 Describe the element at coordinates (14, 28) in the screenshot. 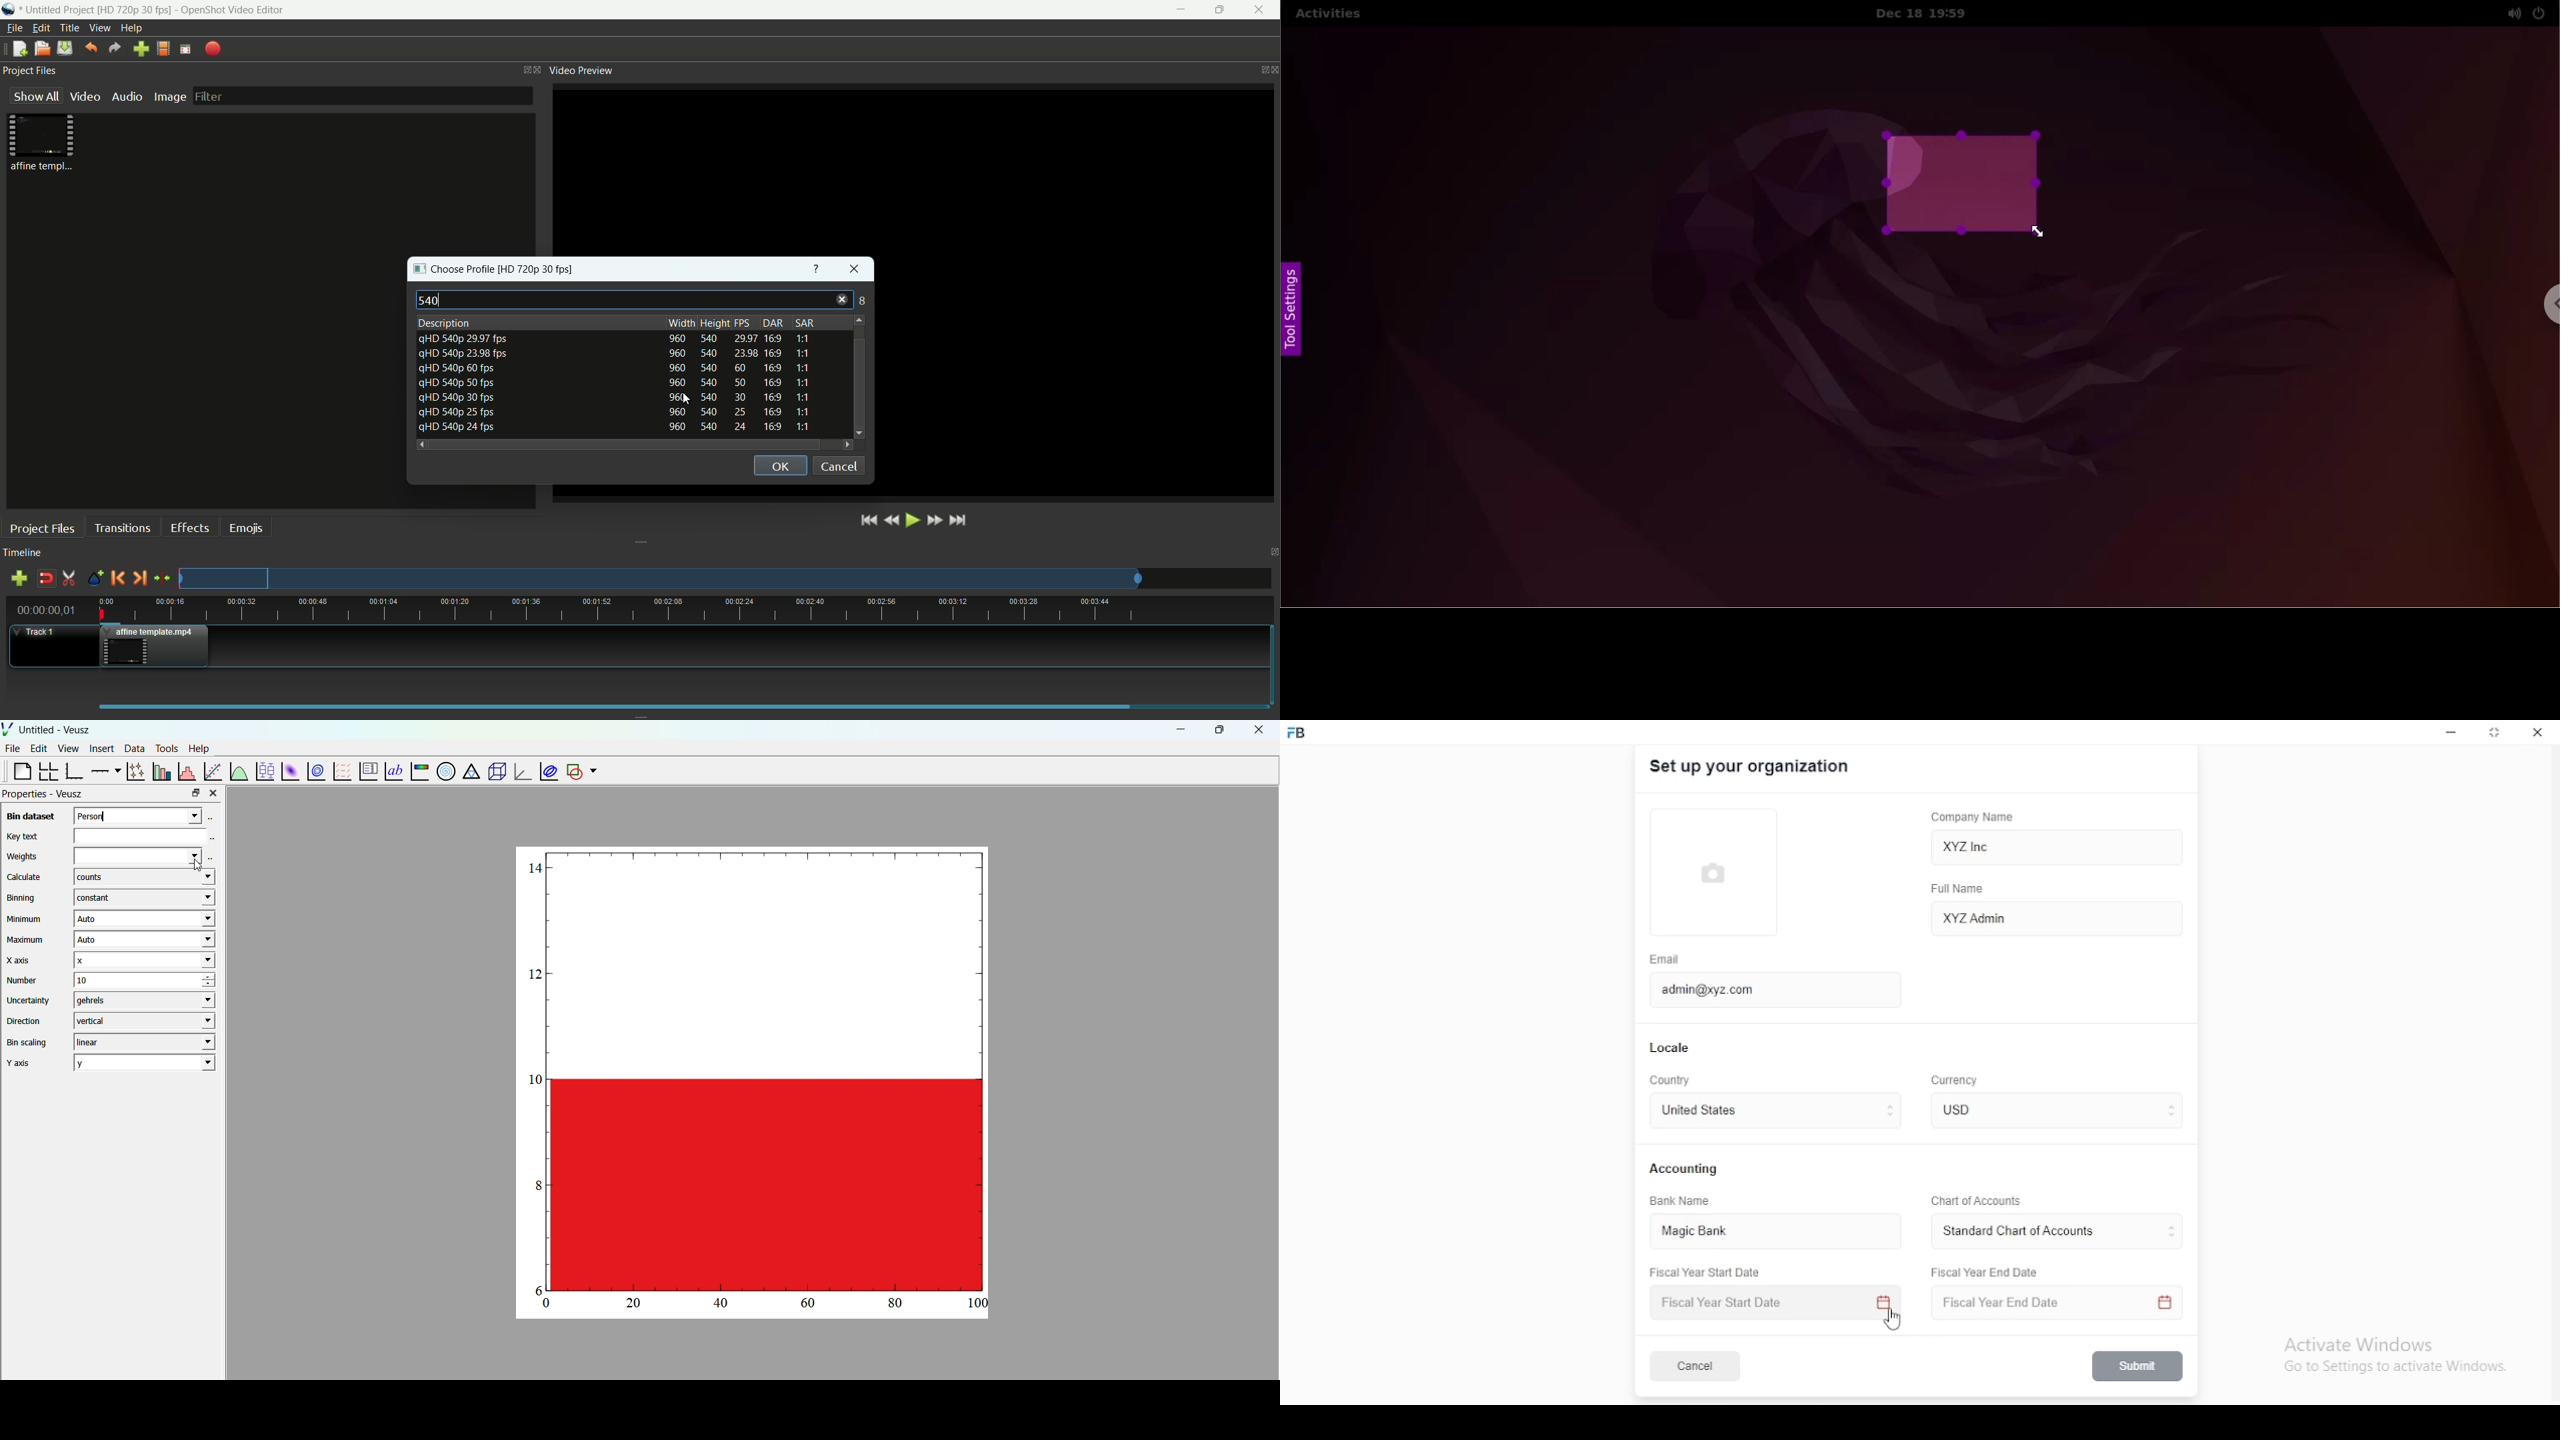

I see `file menu` at that location.